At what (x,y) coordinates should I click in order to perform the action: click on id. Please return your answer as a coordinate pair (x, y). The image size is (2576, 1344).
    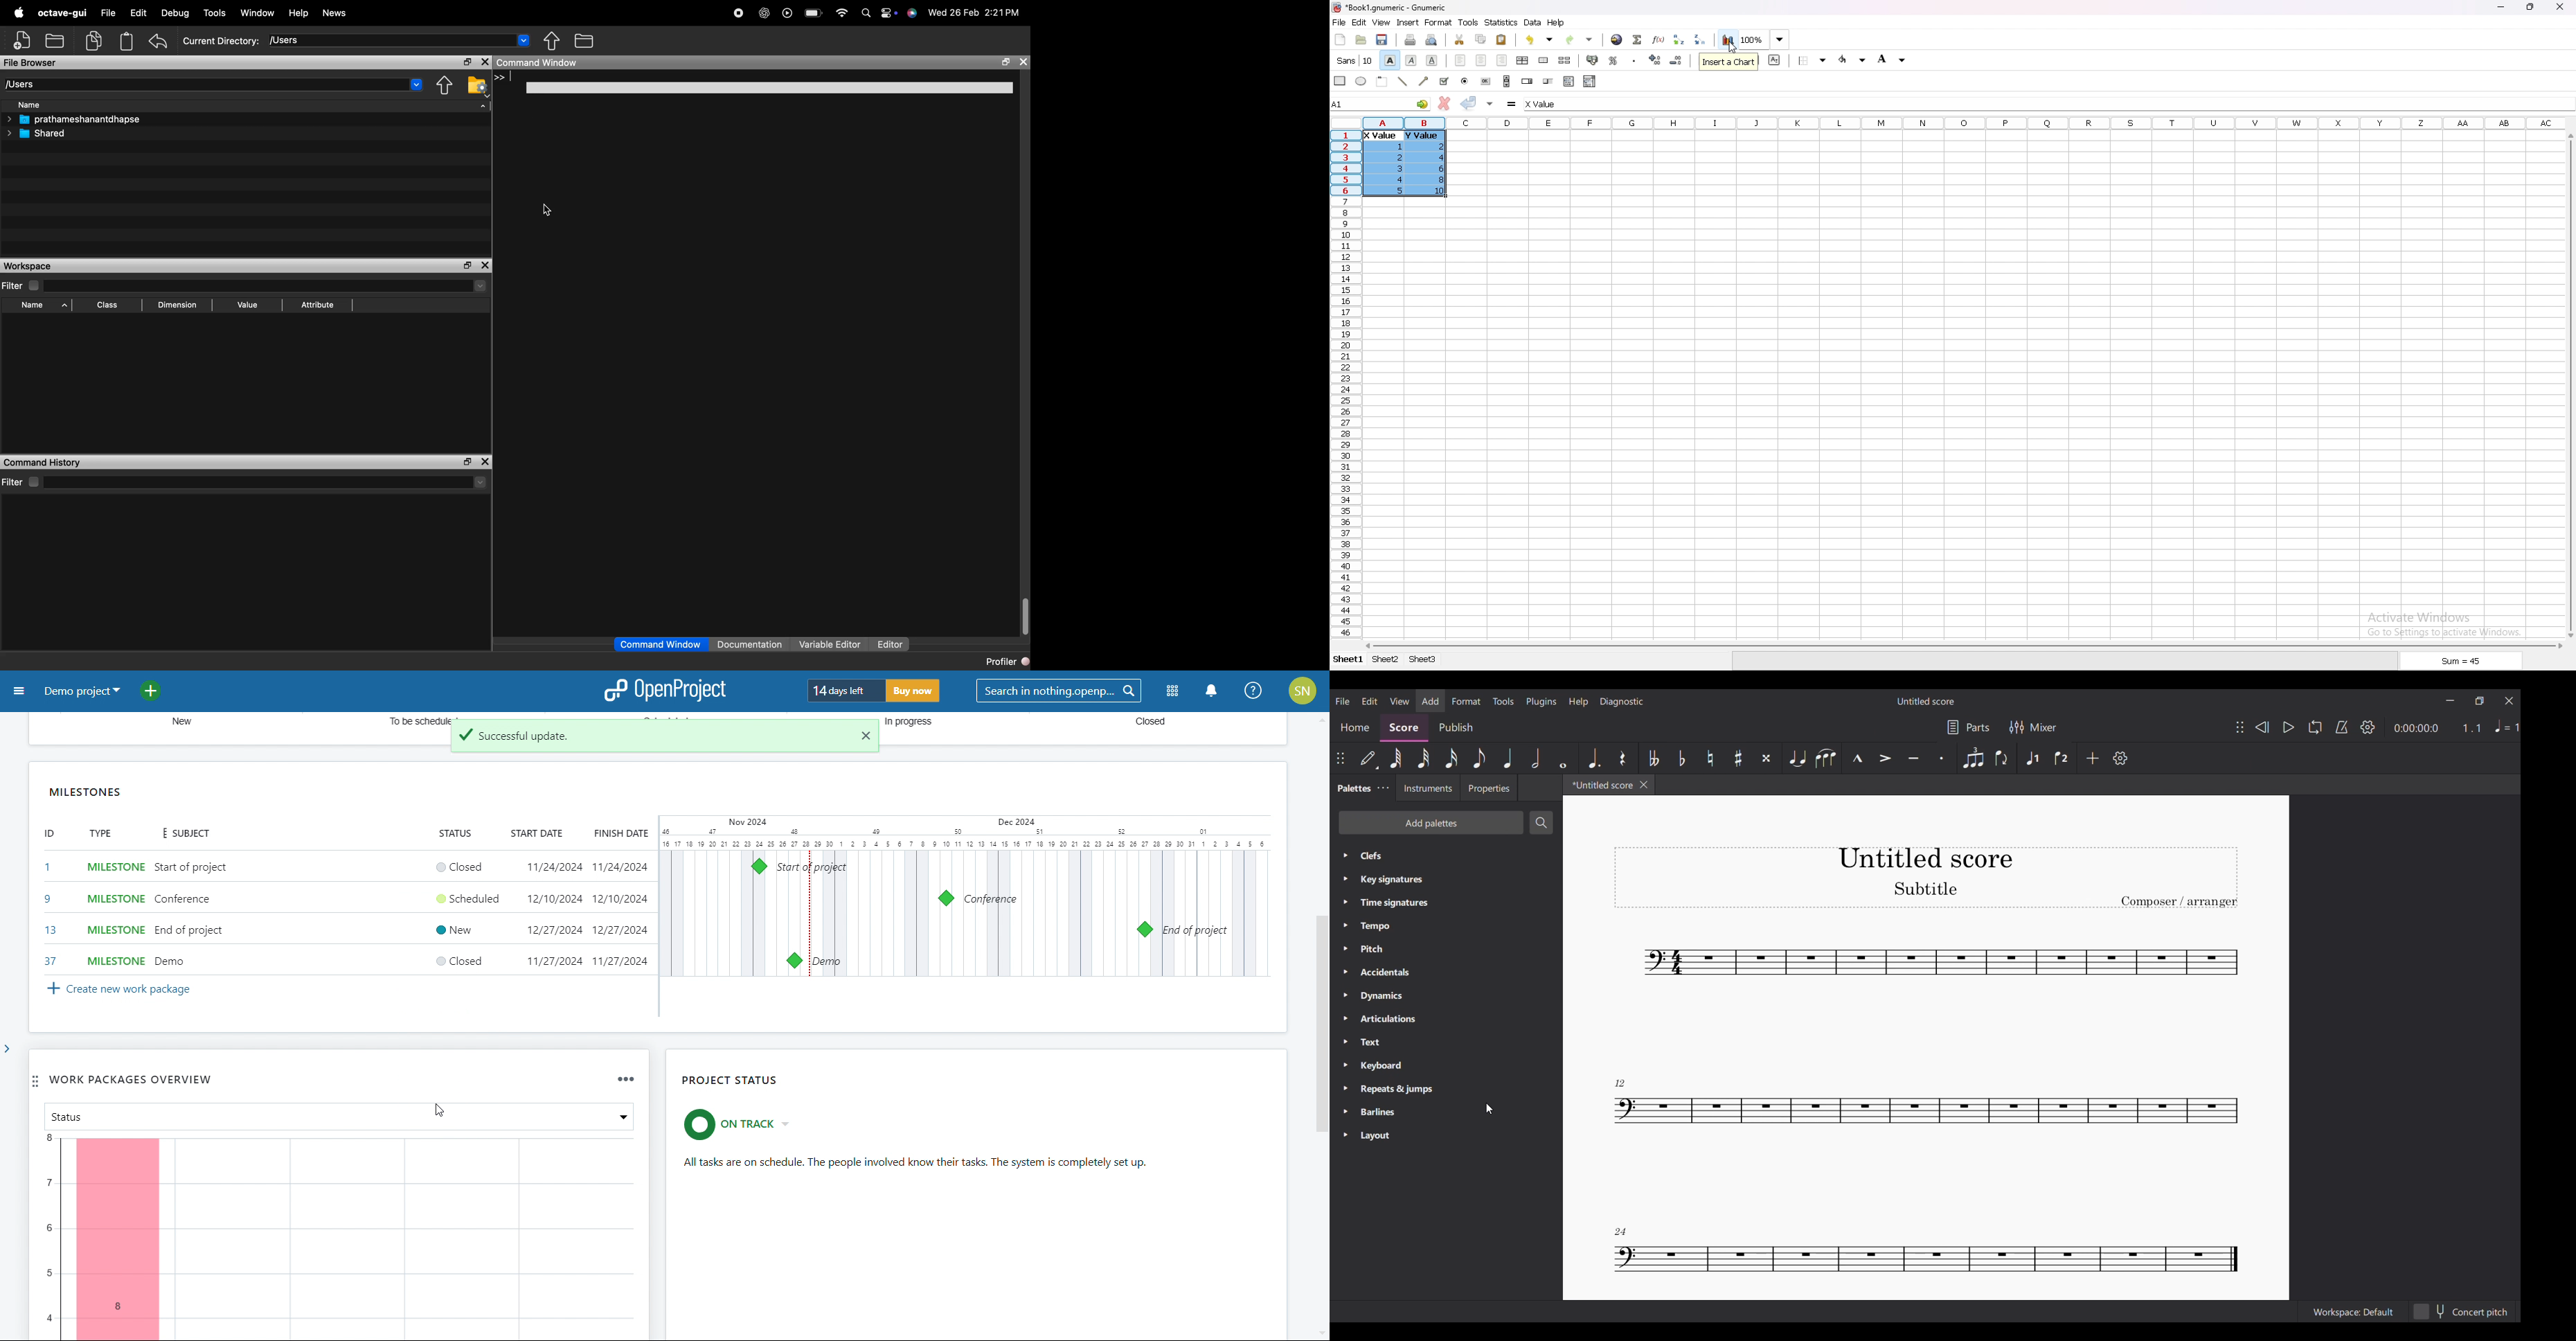
    Looking at the image, I should click on (48, 834).